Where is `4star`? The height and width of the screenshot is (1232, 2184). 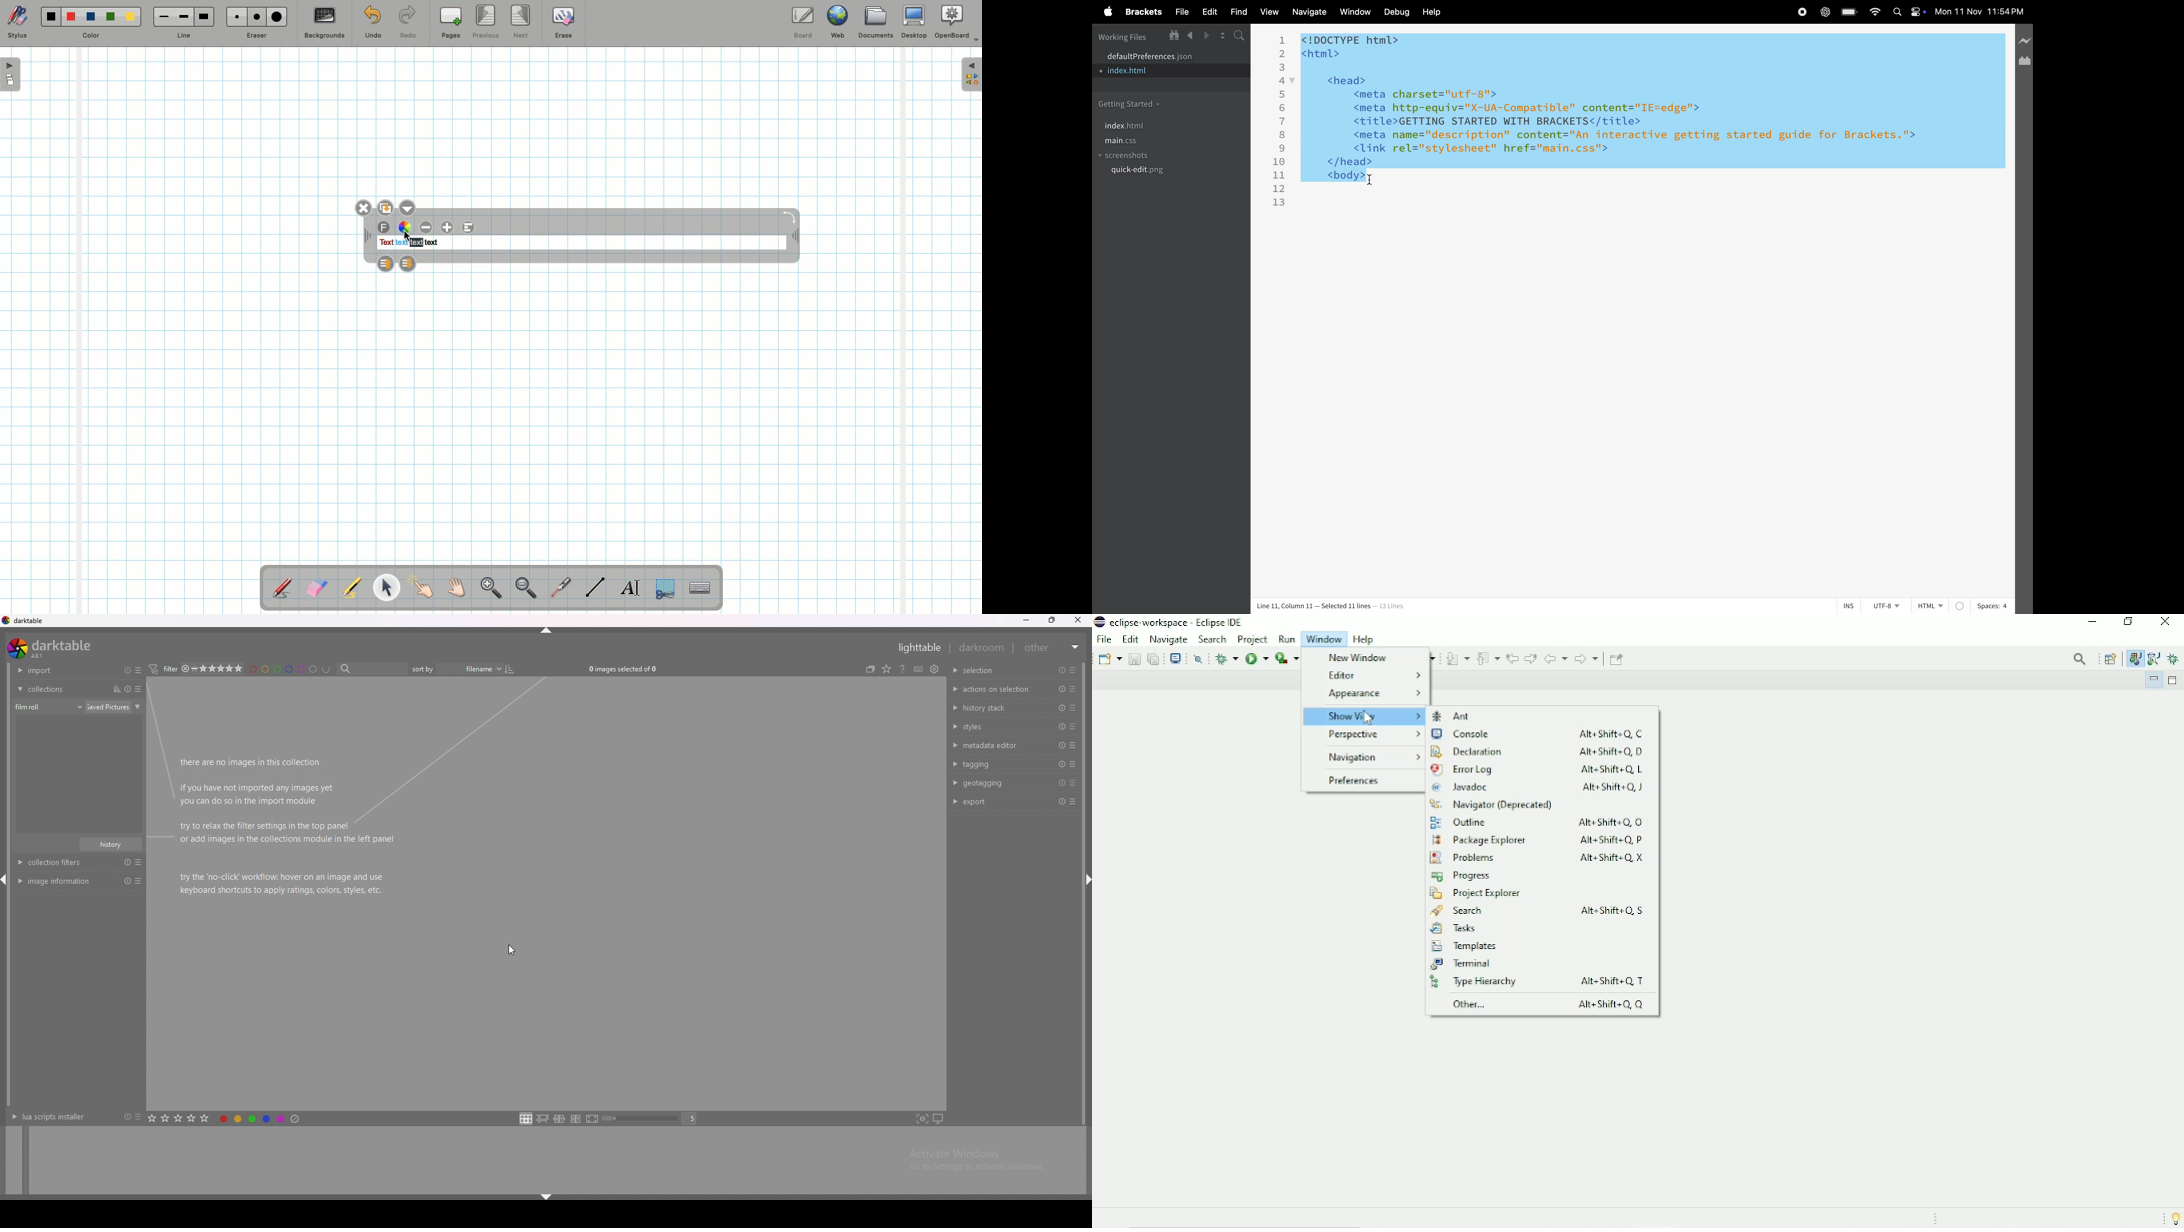
4star is located at coordinates (190, 669).